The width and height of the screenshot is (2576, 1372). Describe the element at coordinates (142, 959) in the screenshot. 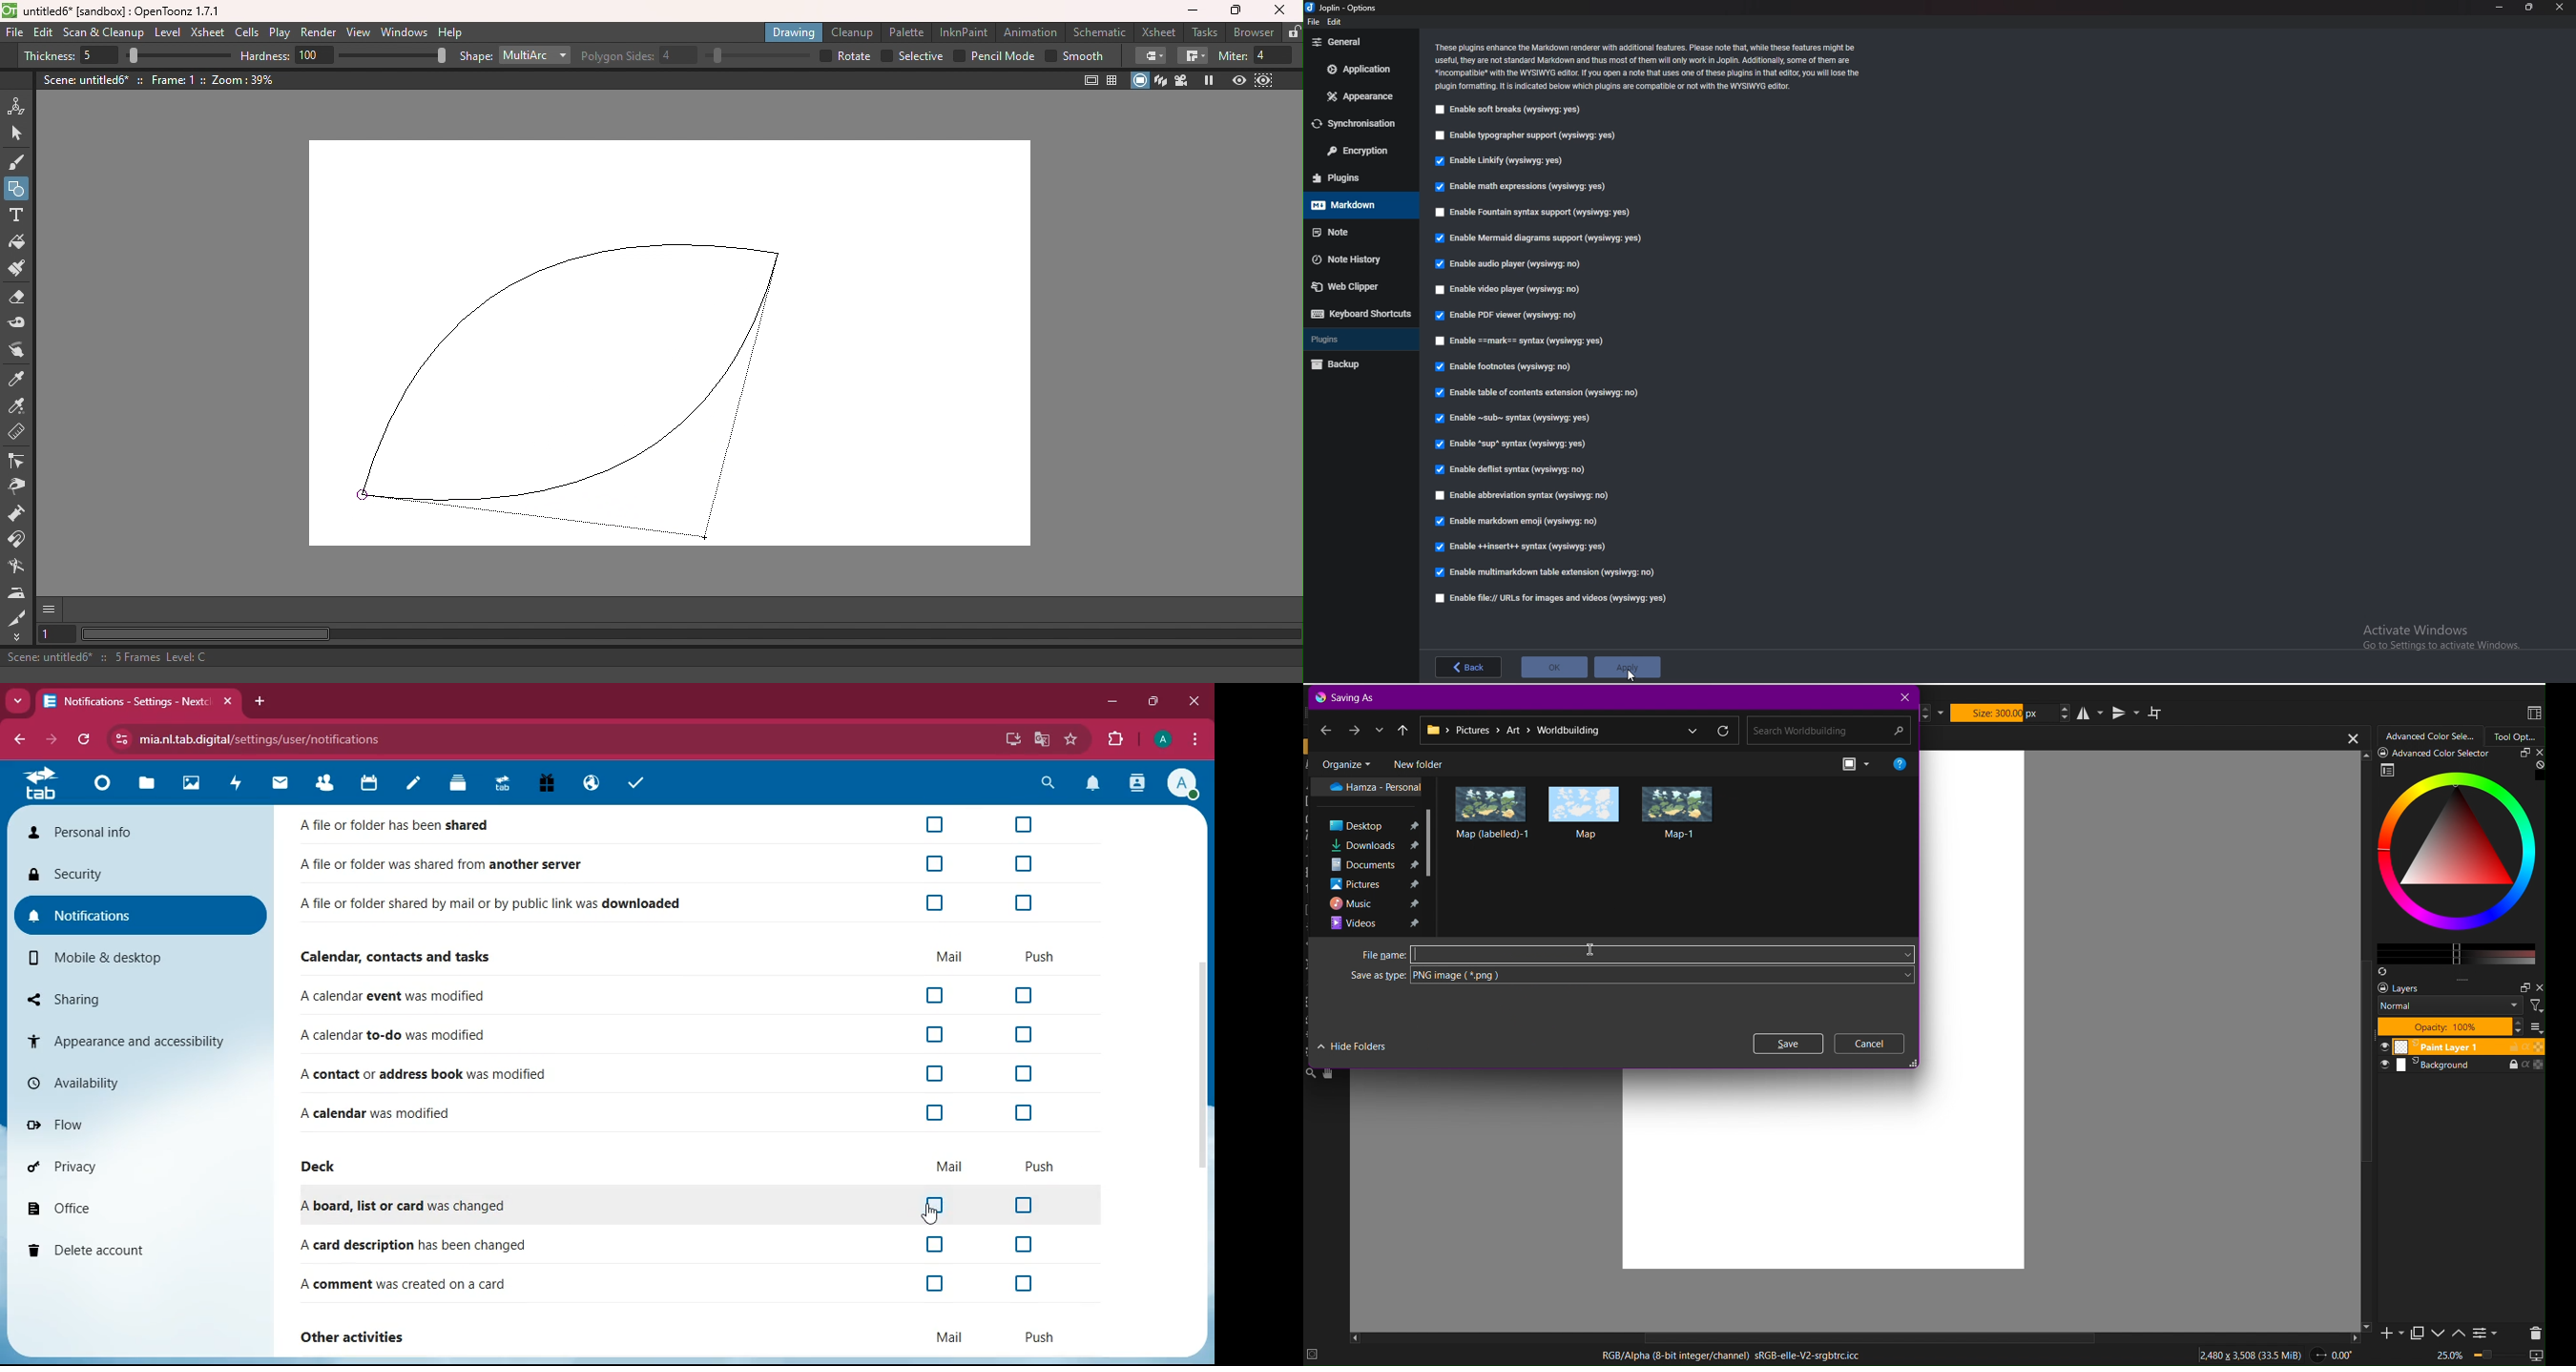

I see `mobile & desktop` at that location.